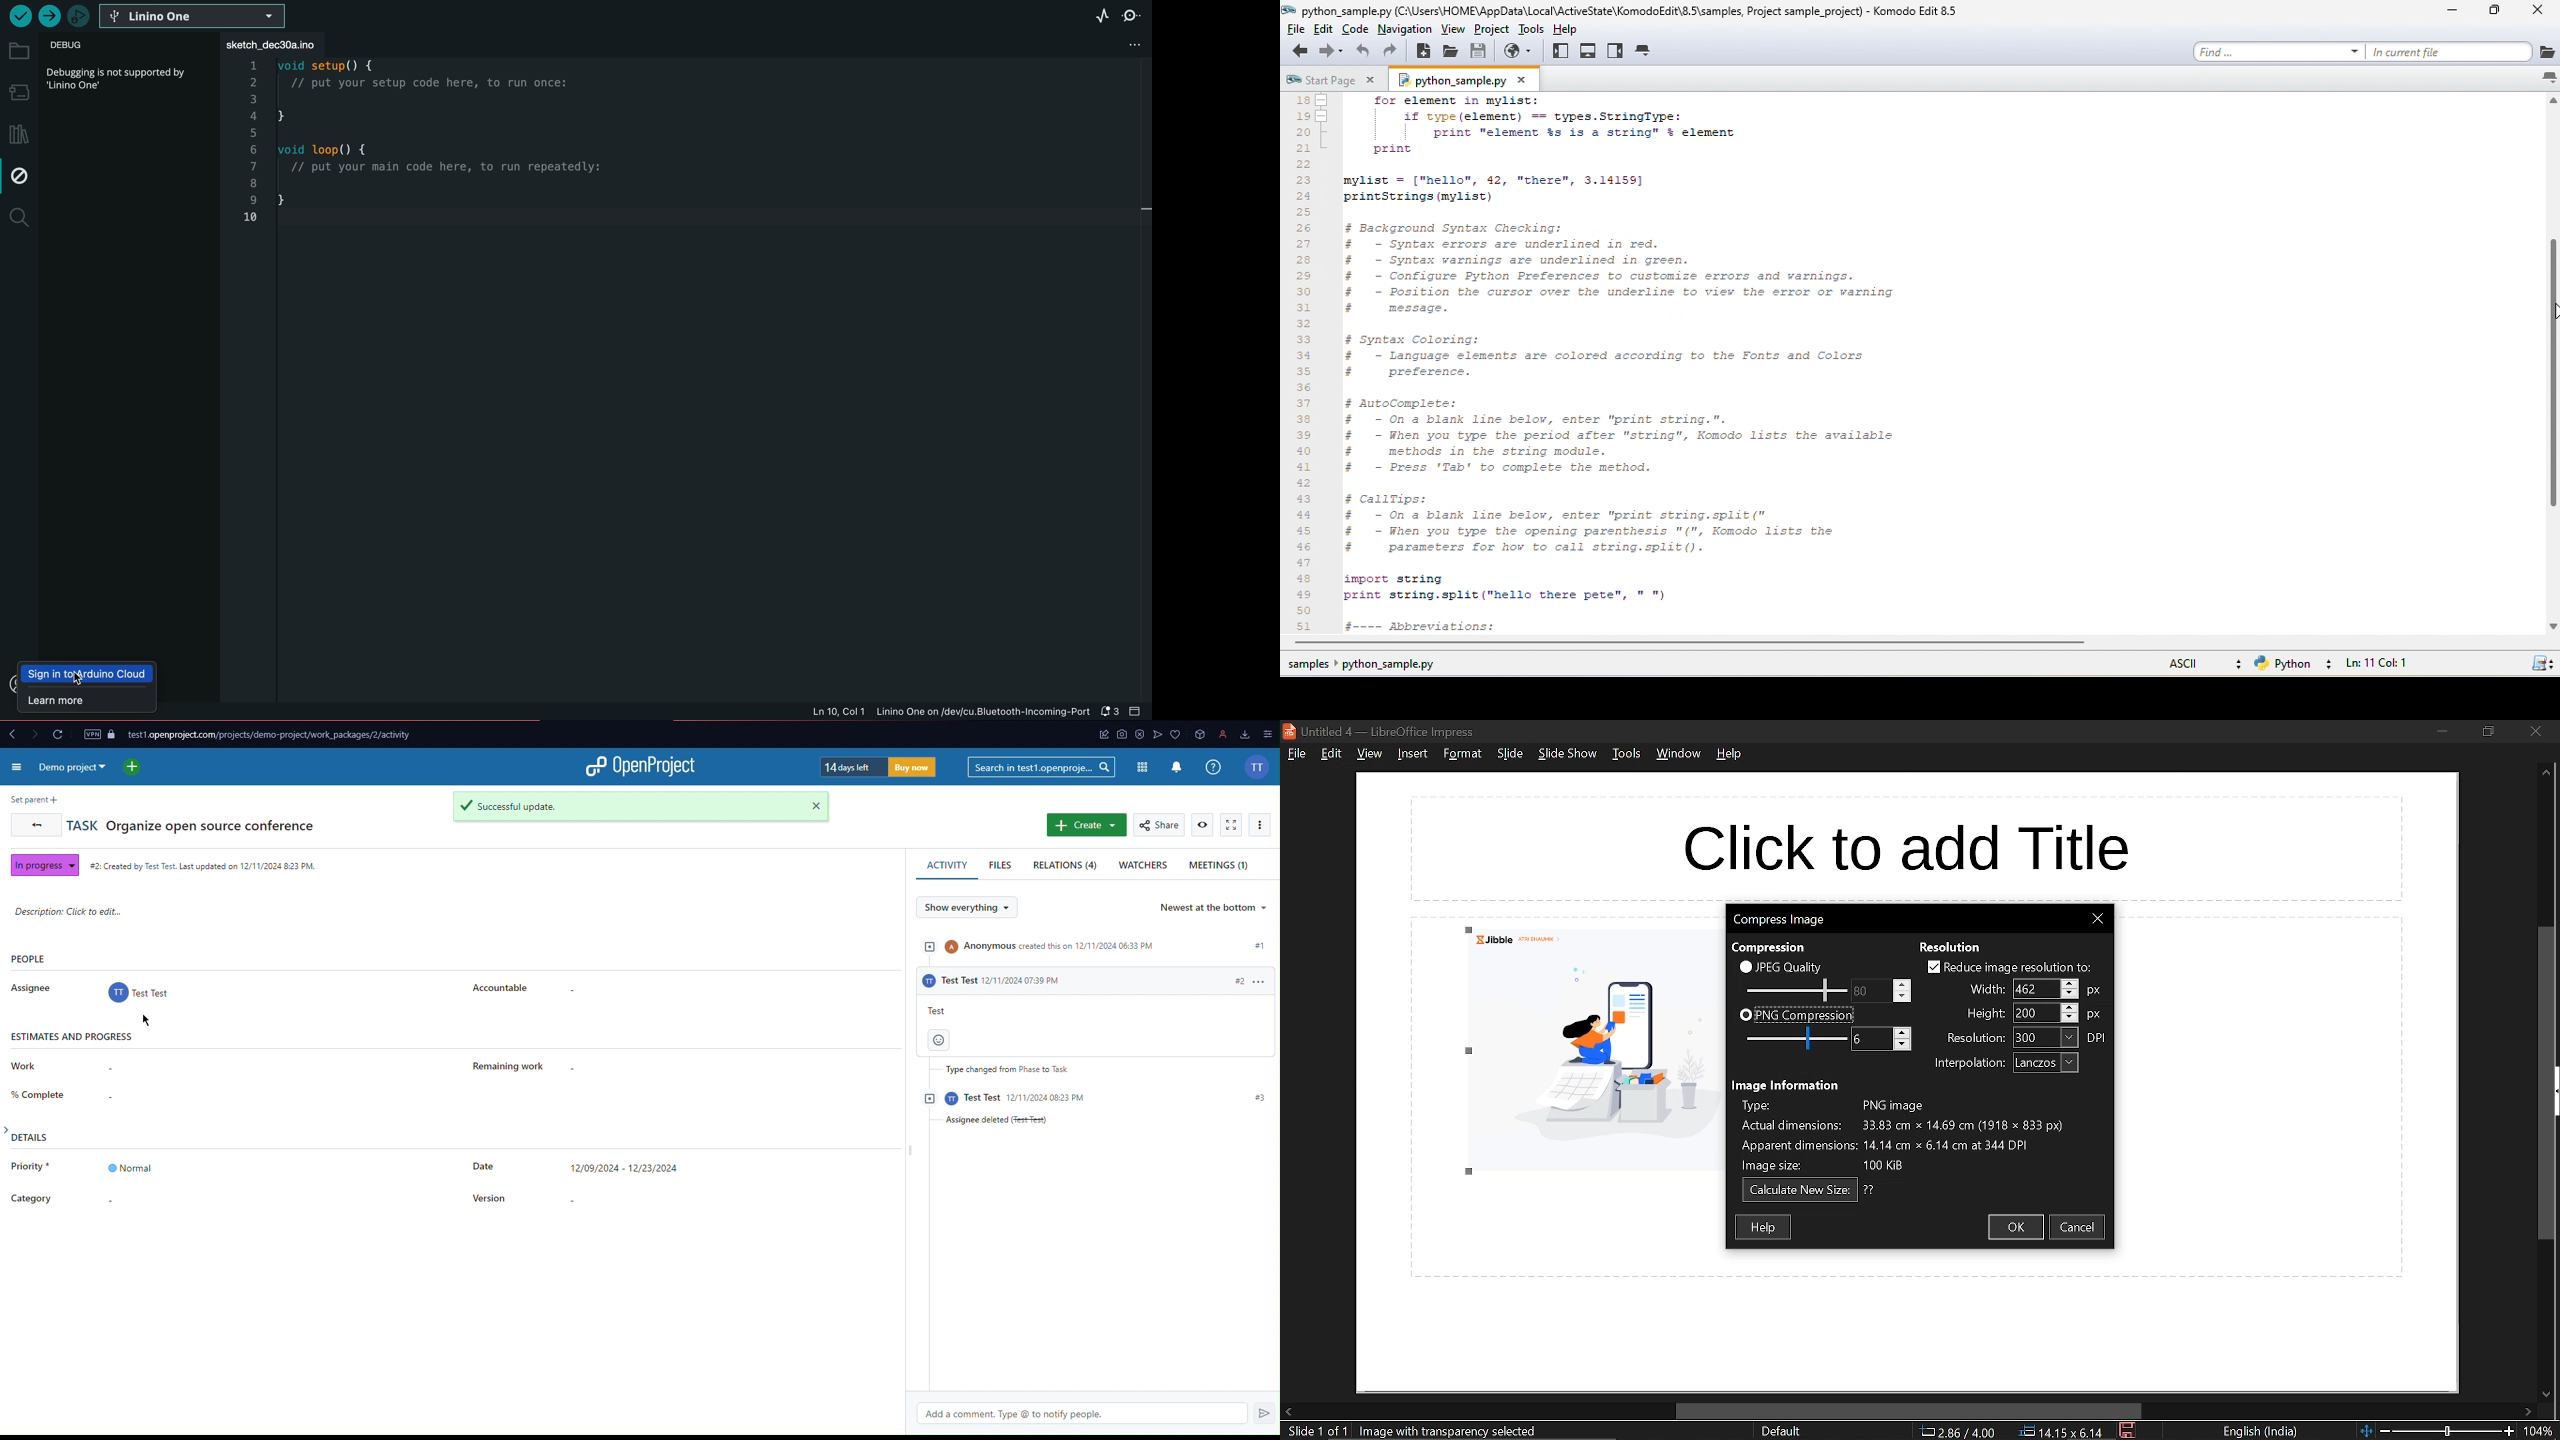 The width and height of the screenshot is (2576, 1456). I want to click on co-ordinate, so click(1958, 1431).